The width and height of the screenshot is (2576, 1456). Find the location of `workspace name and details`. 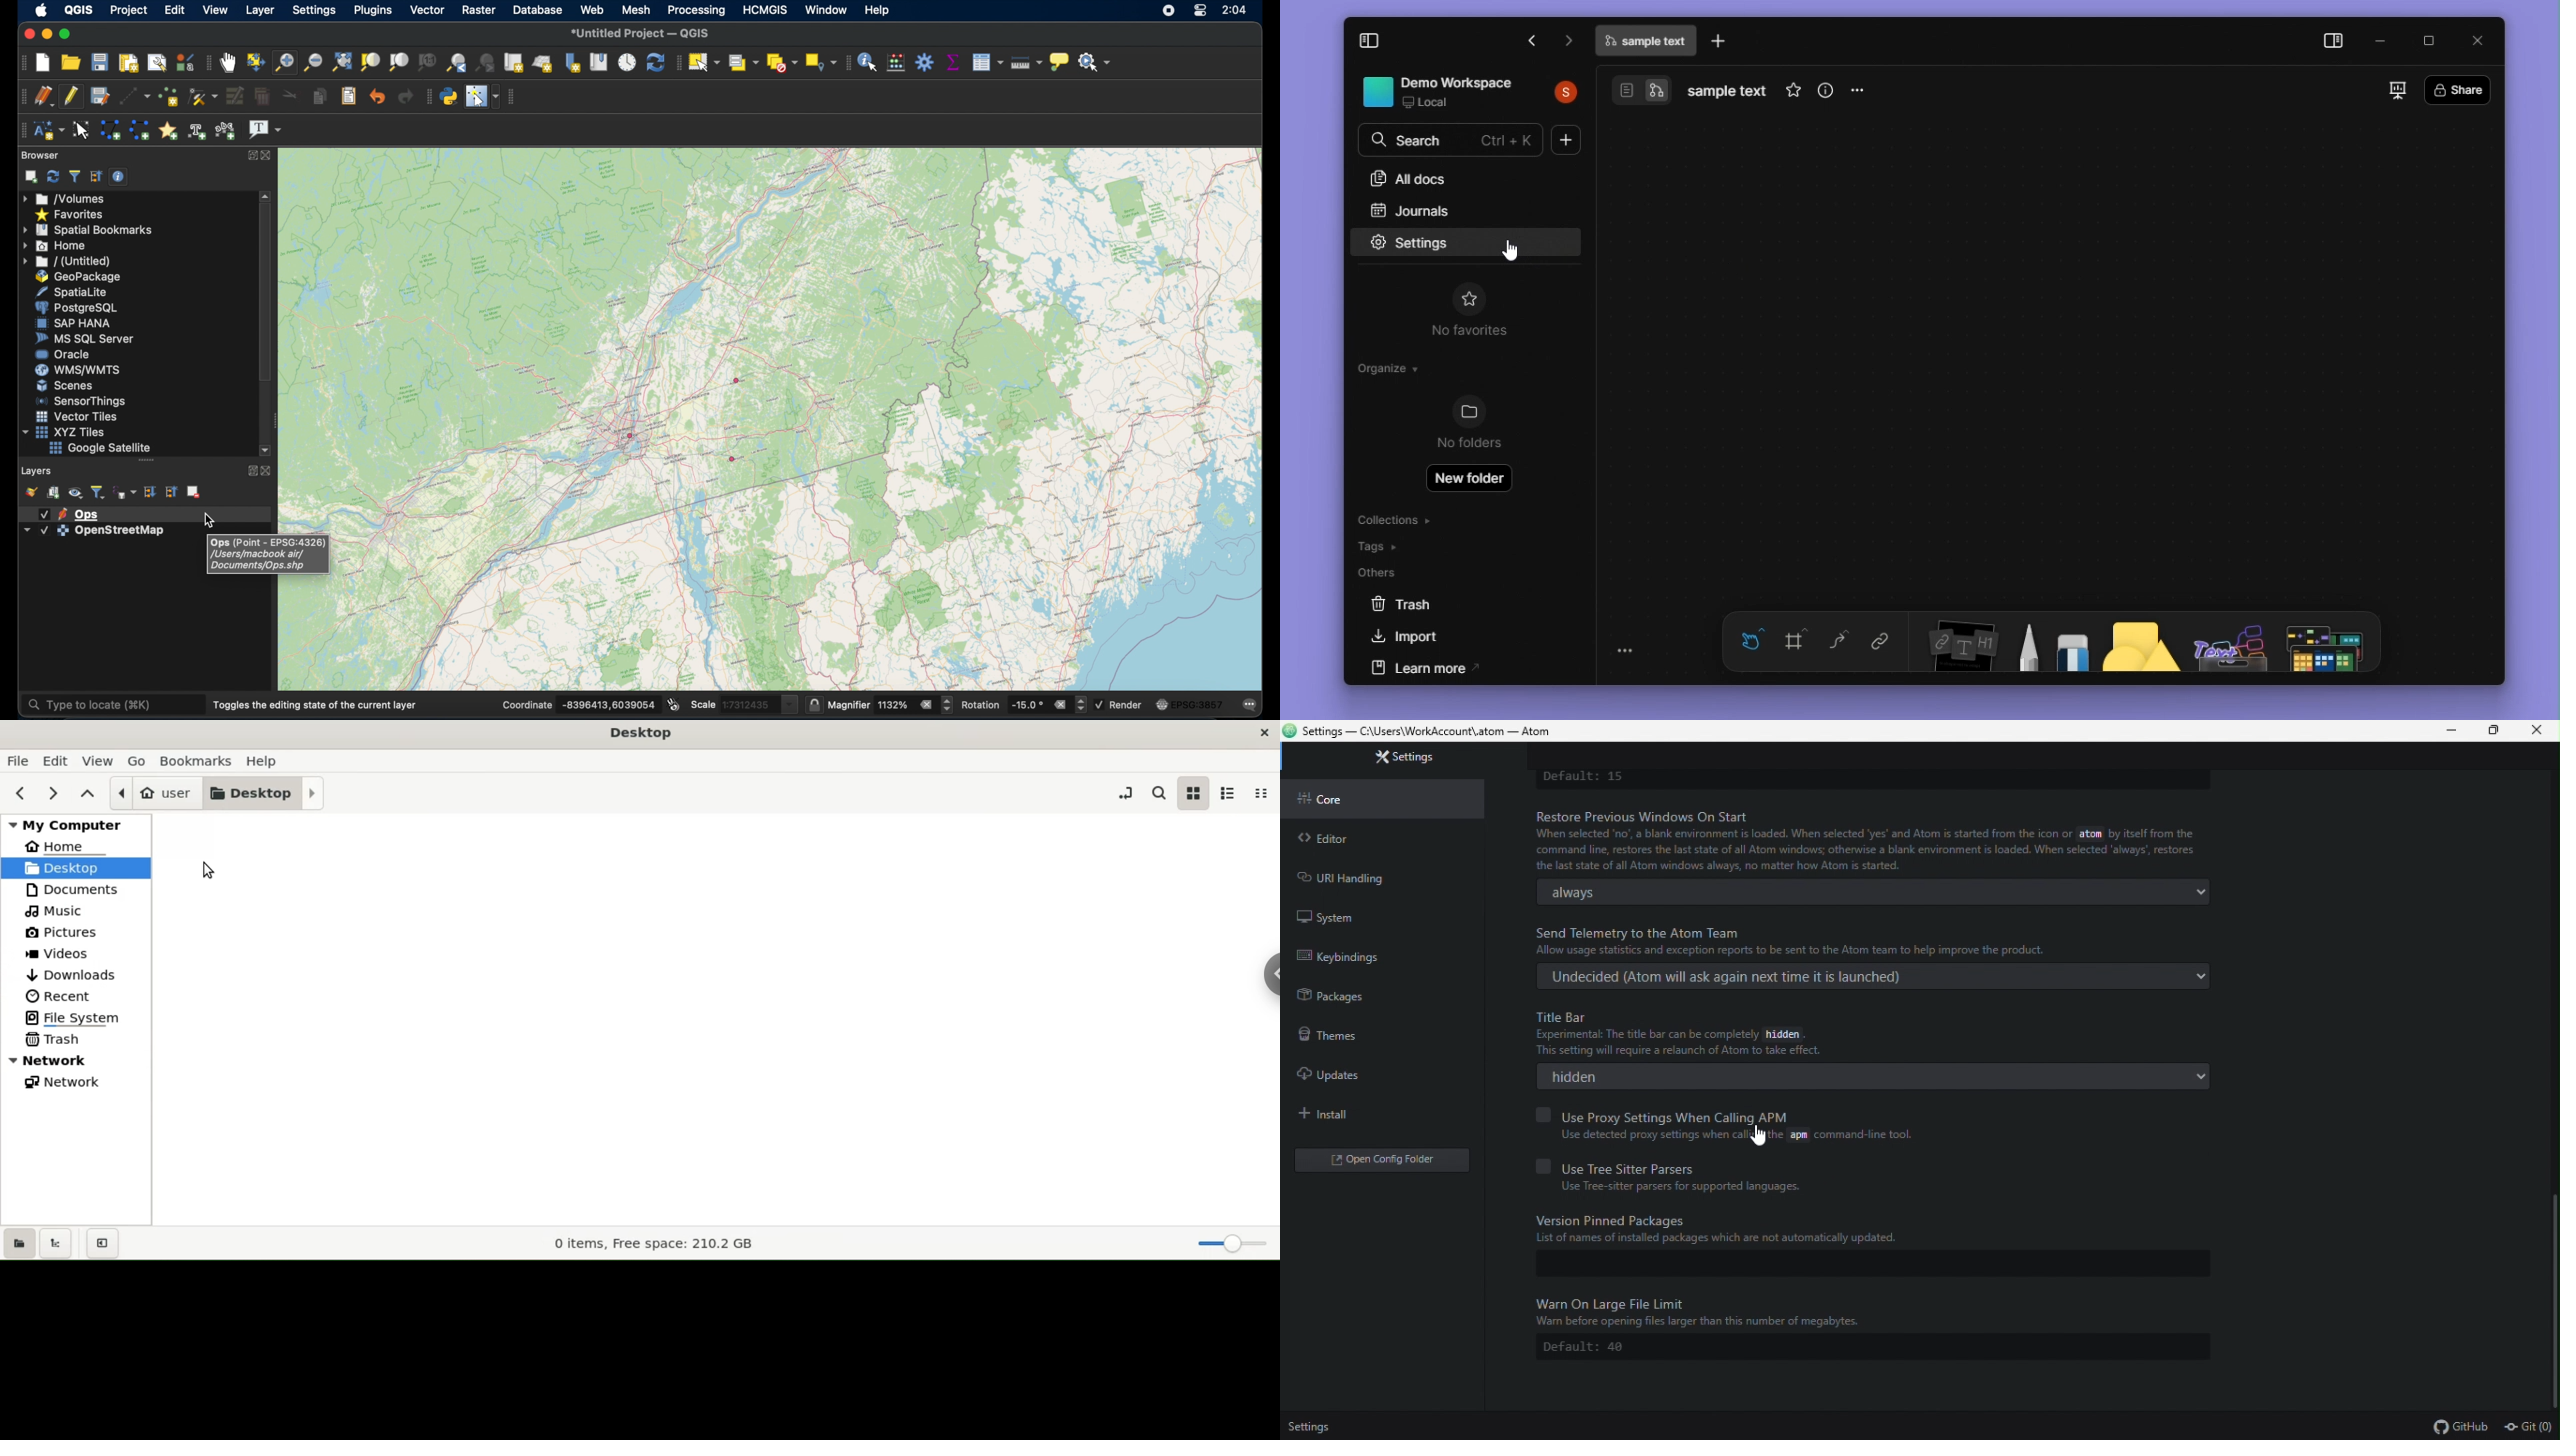

workspace name and details is located at coordinates (1441, 92).